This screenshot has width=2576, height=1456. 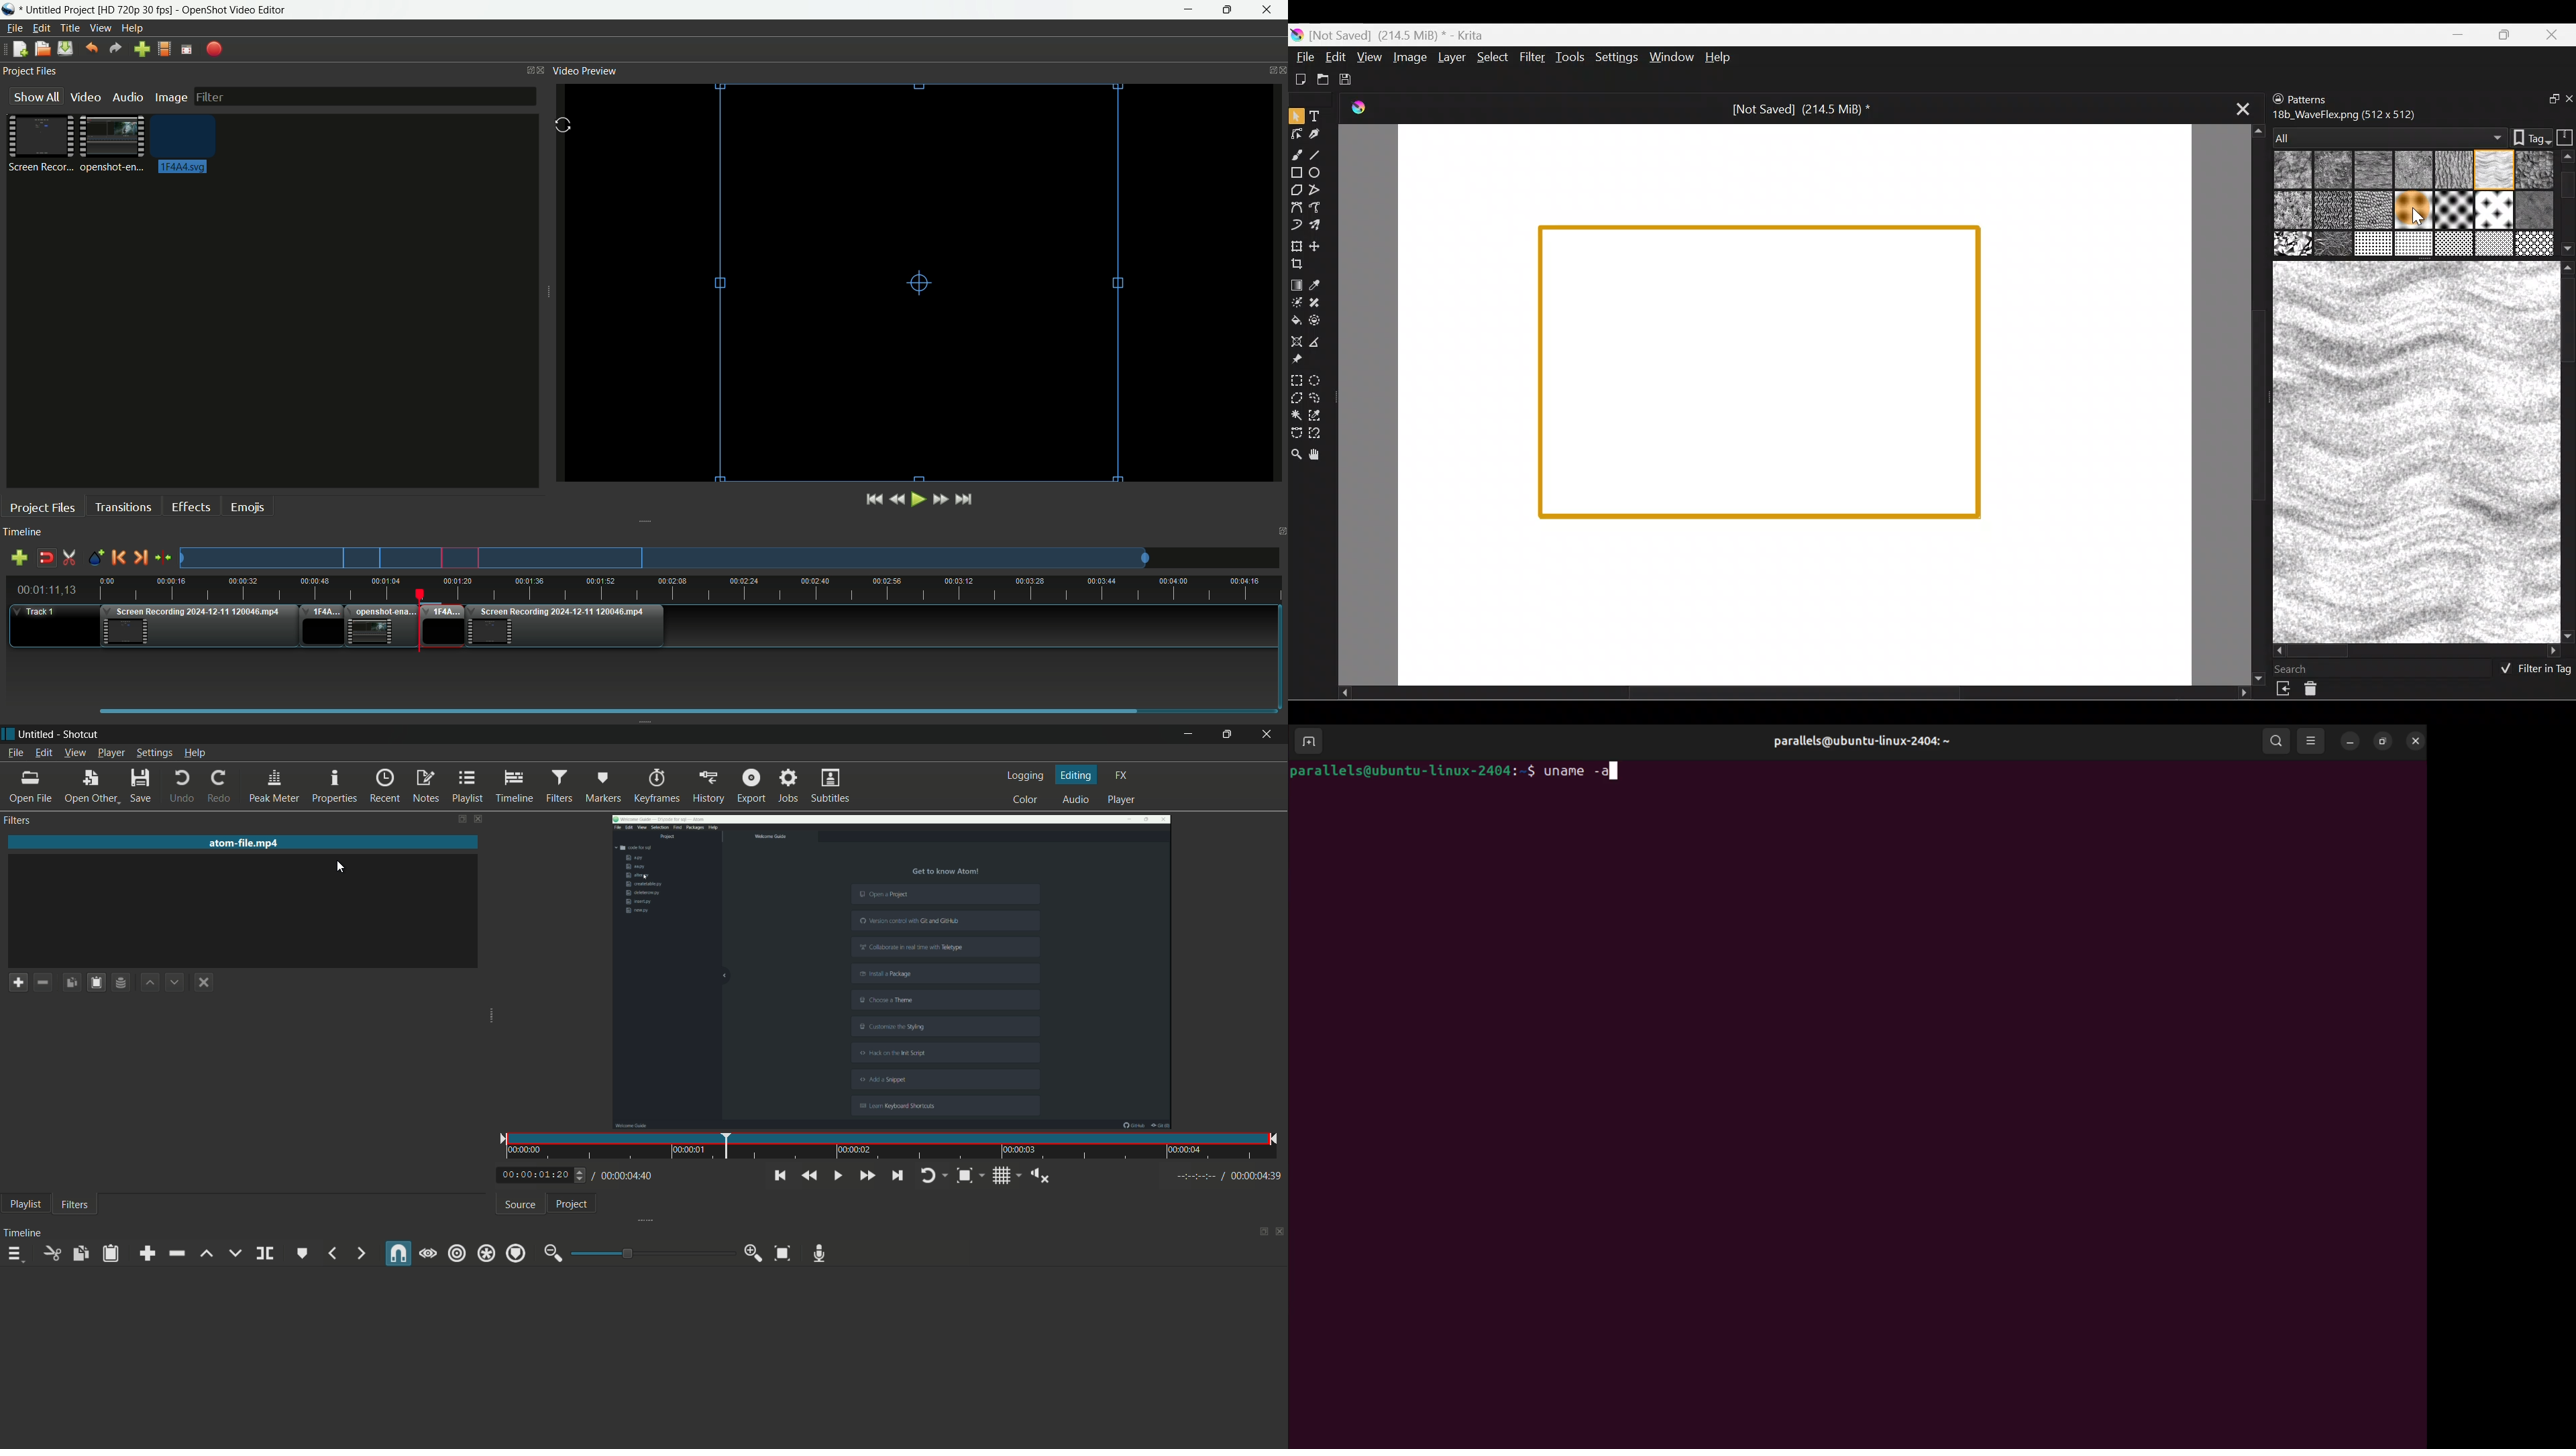 I want to click on copy checked filters, so click(x=71, y=981).